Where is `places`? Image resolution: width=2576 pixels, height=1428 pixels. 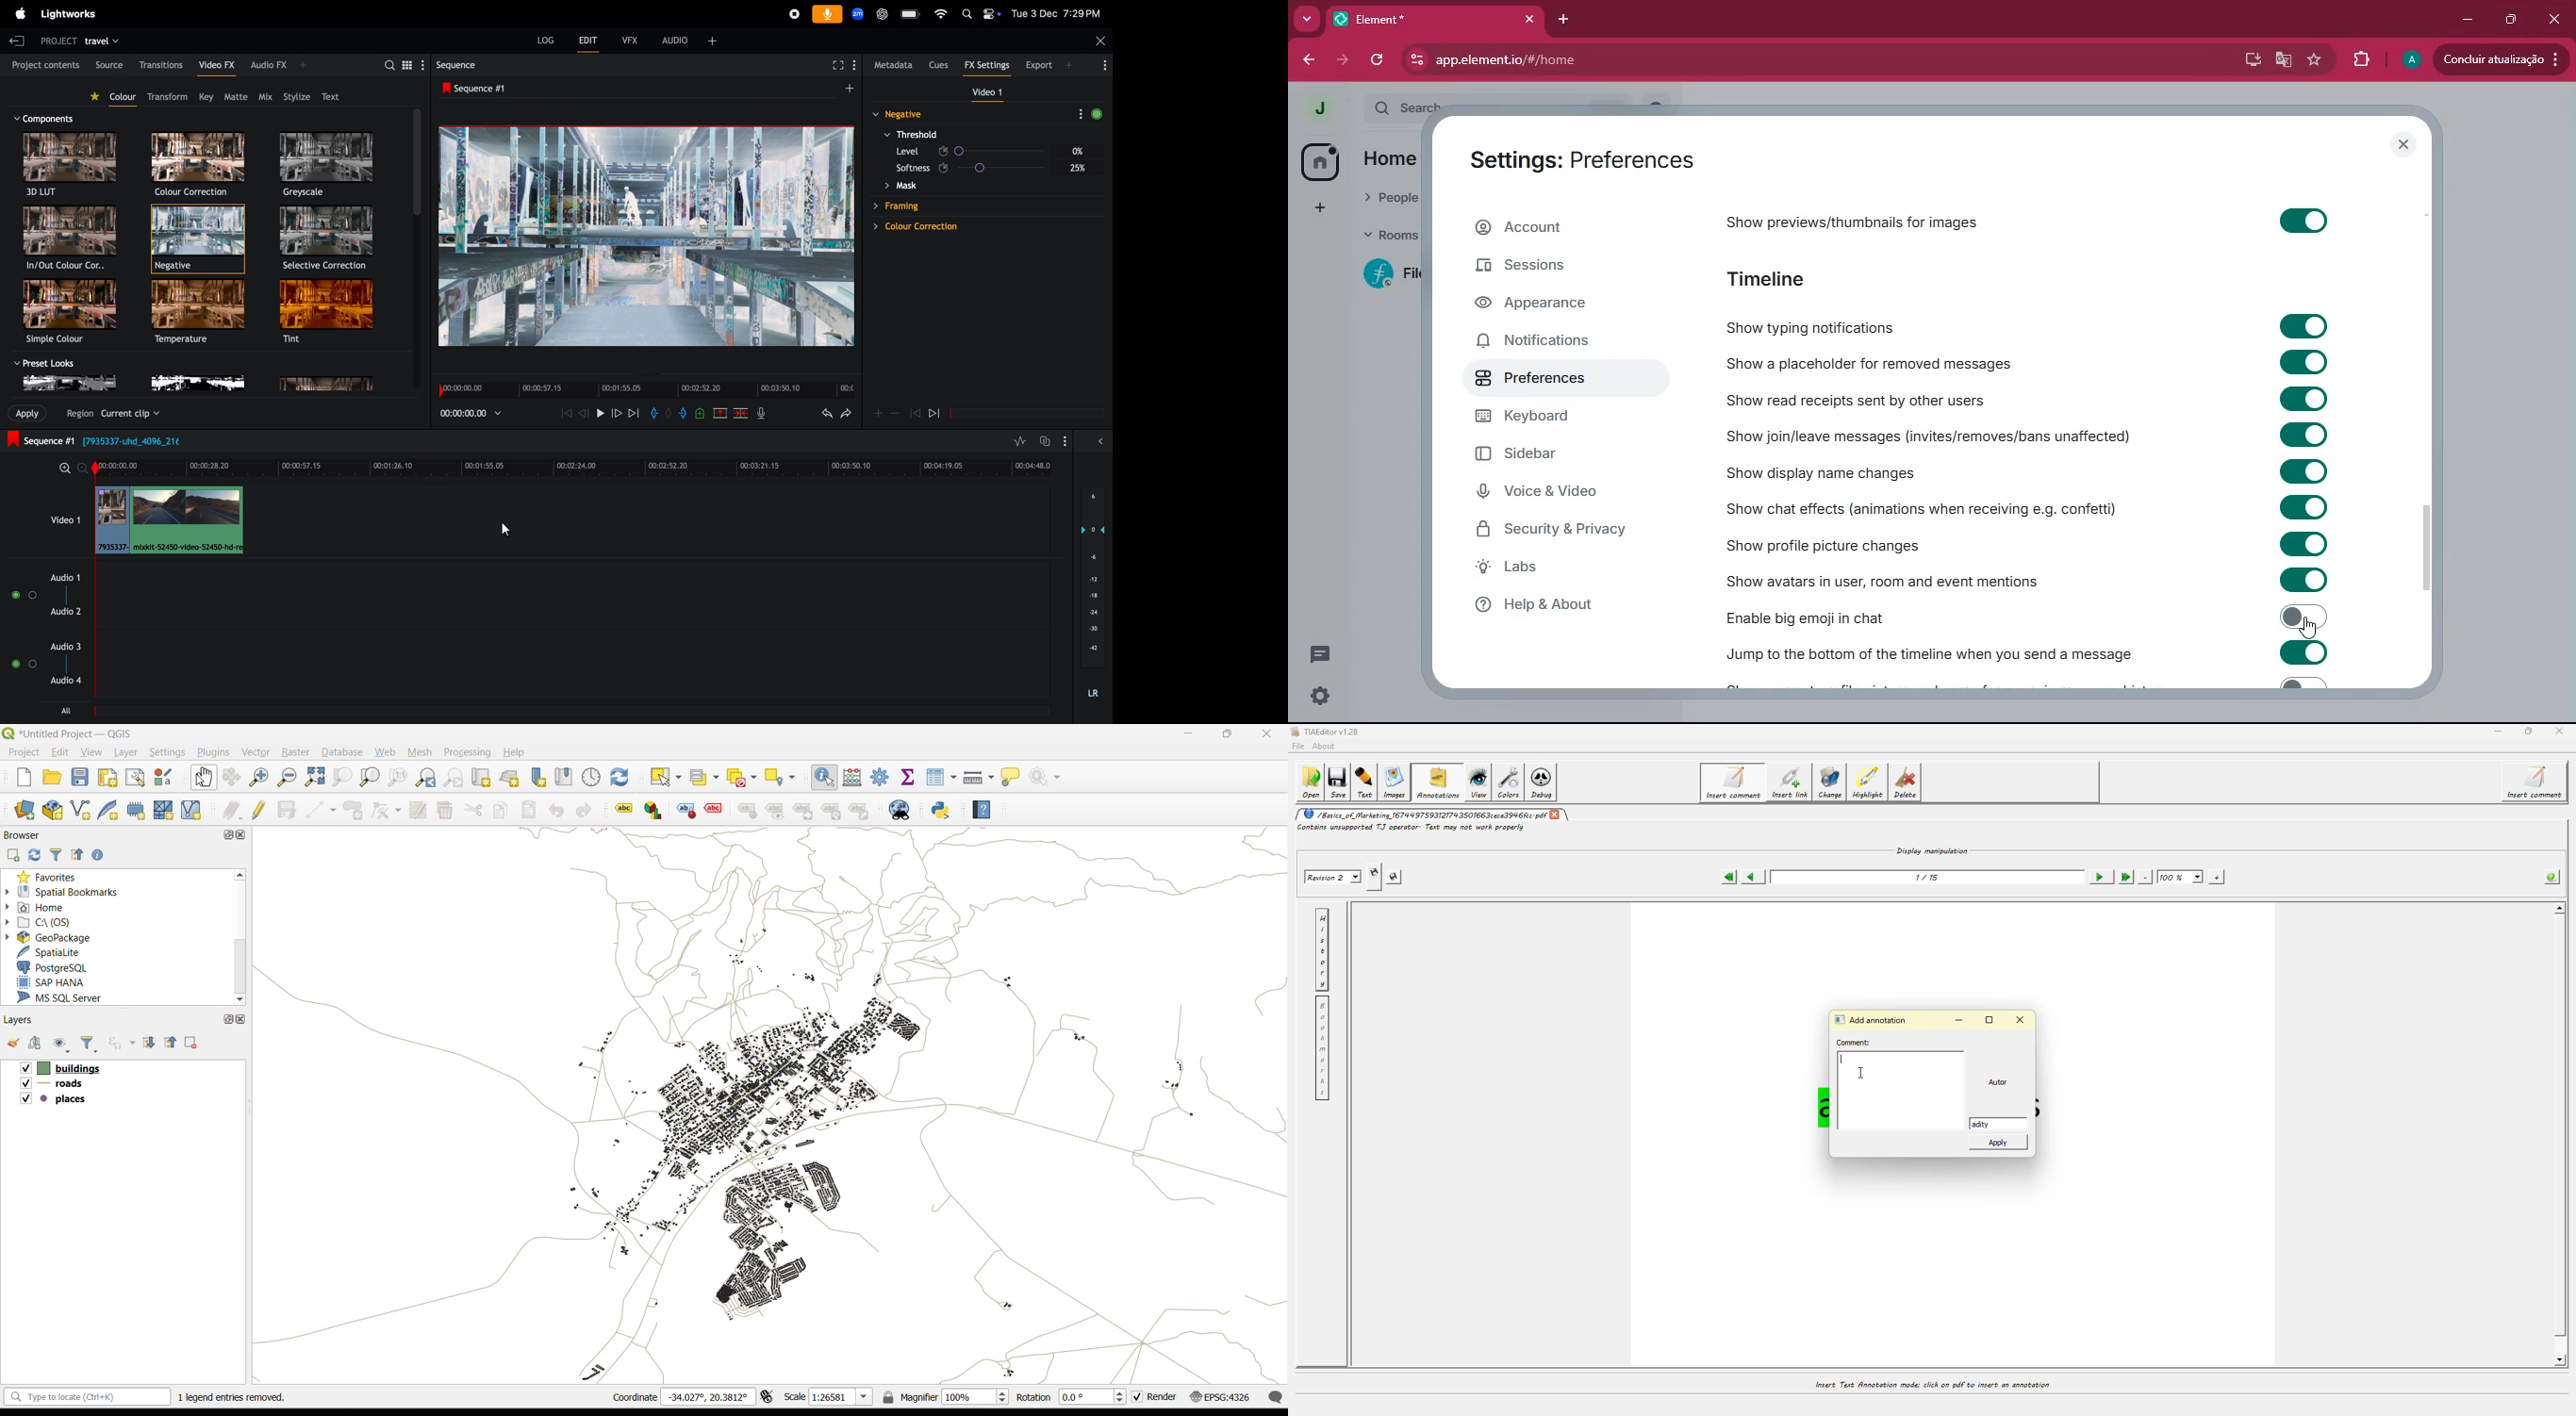
places is located at coordinates (58, 1098).